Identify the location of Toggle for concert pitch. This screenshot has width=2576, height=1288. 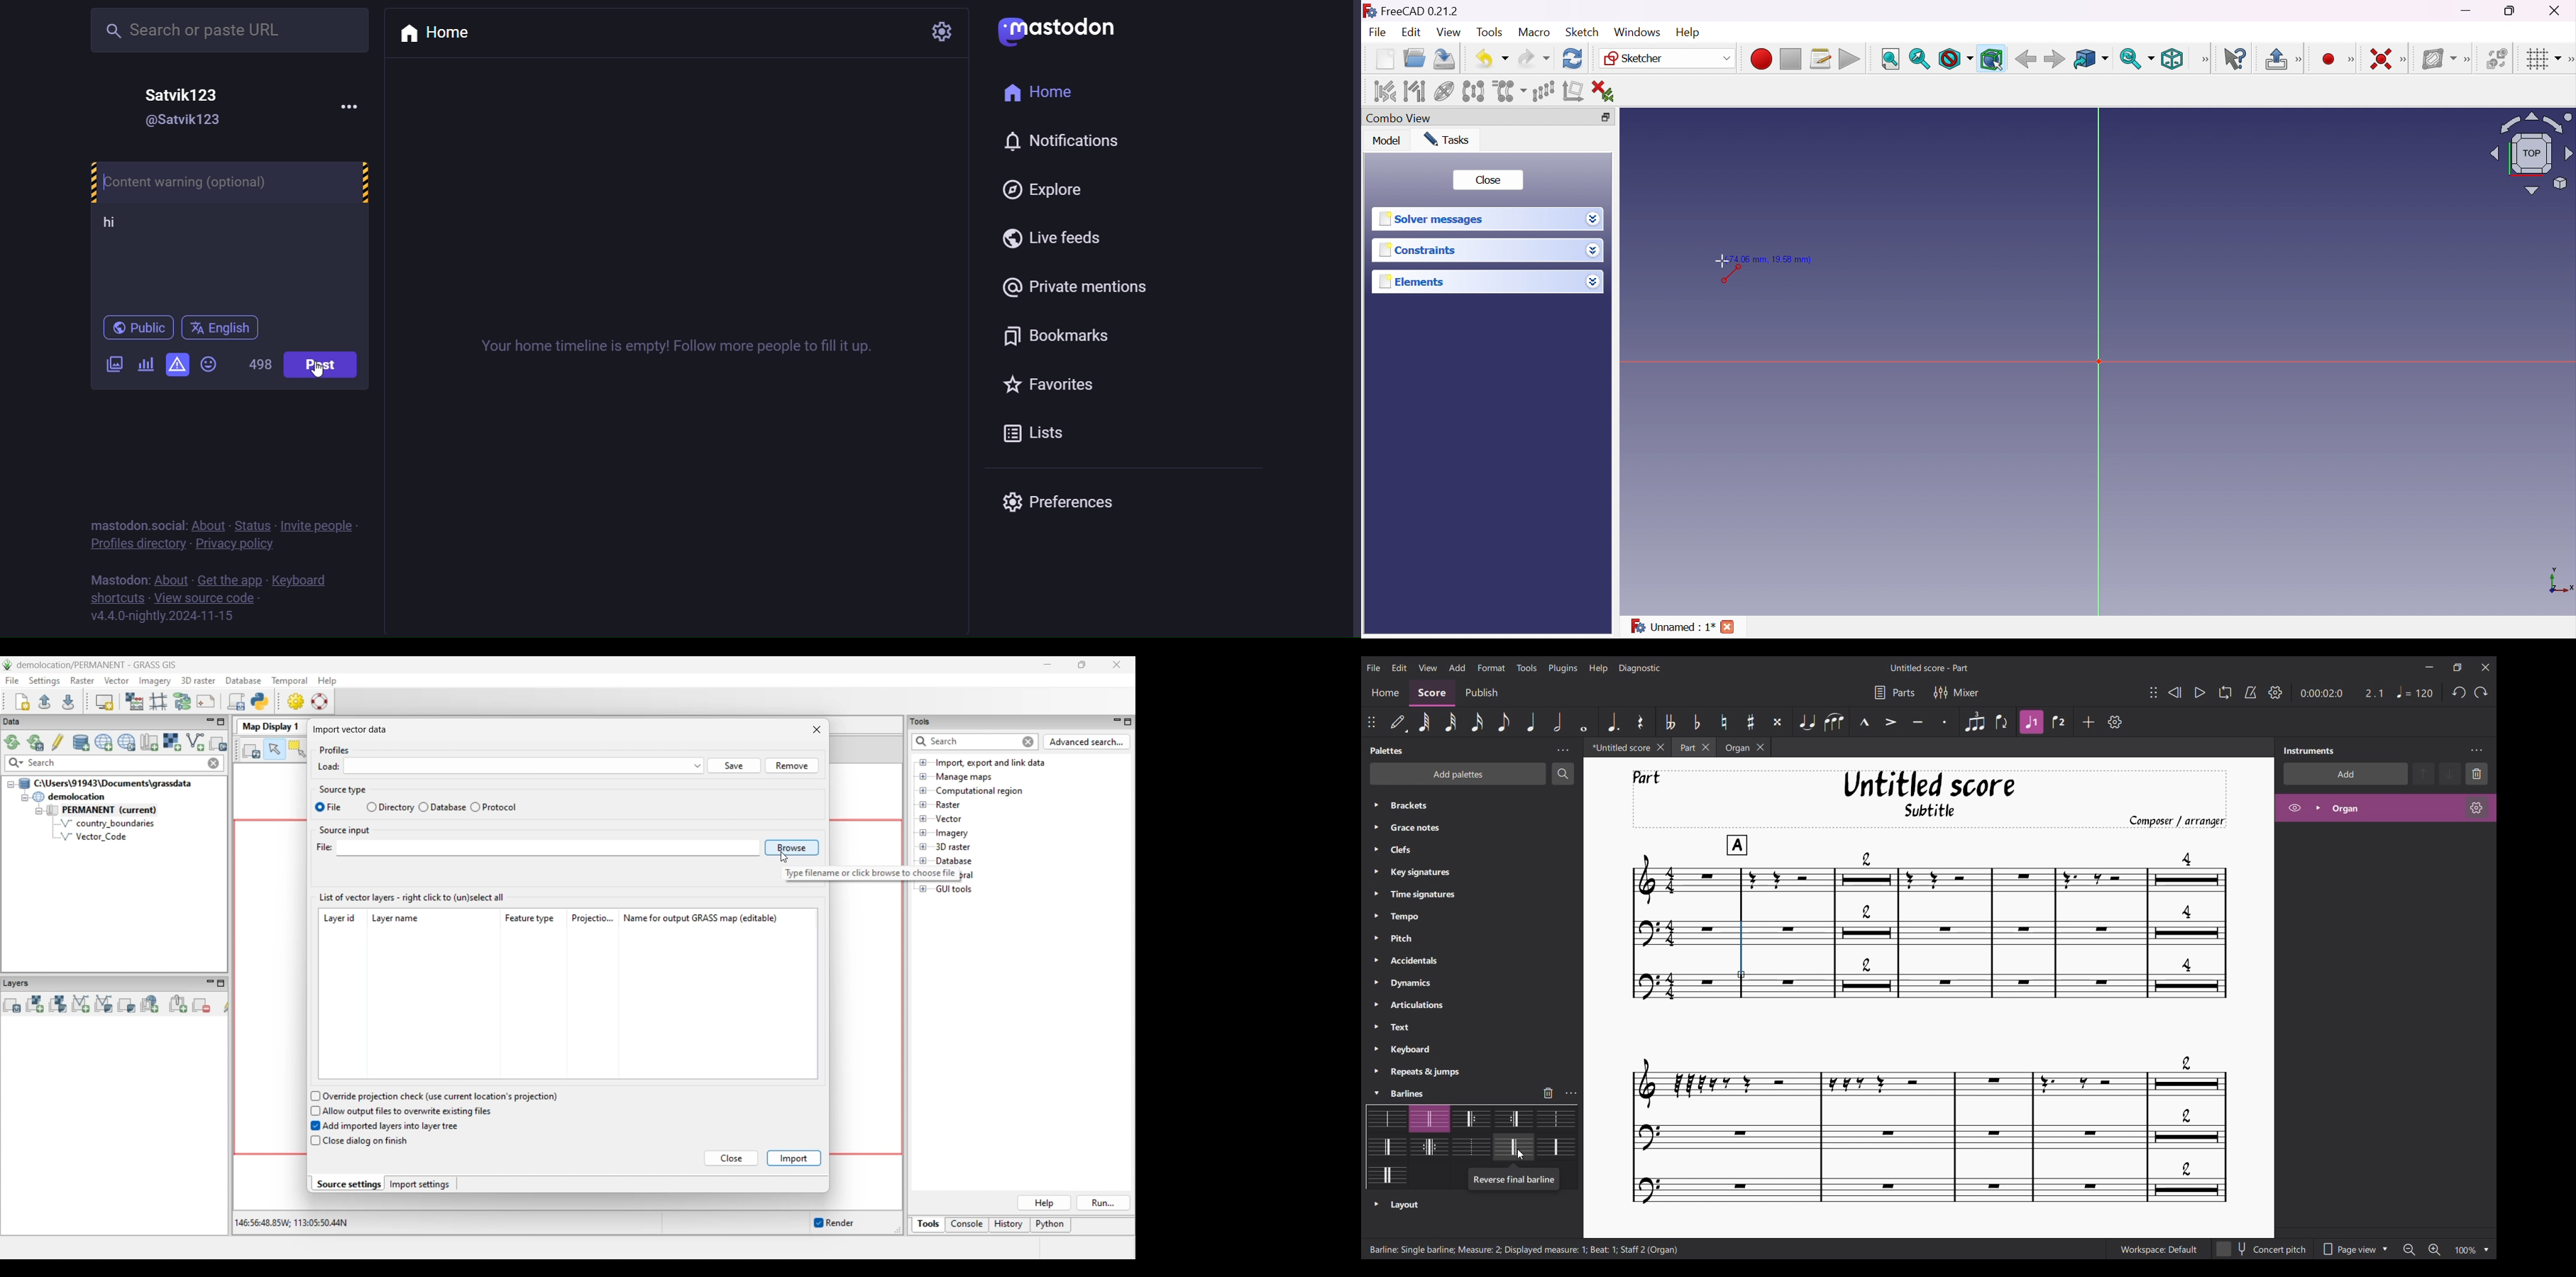
(2262, 1250).